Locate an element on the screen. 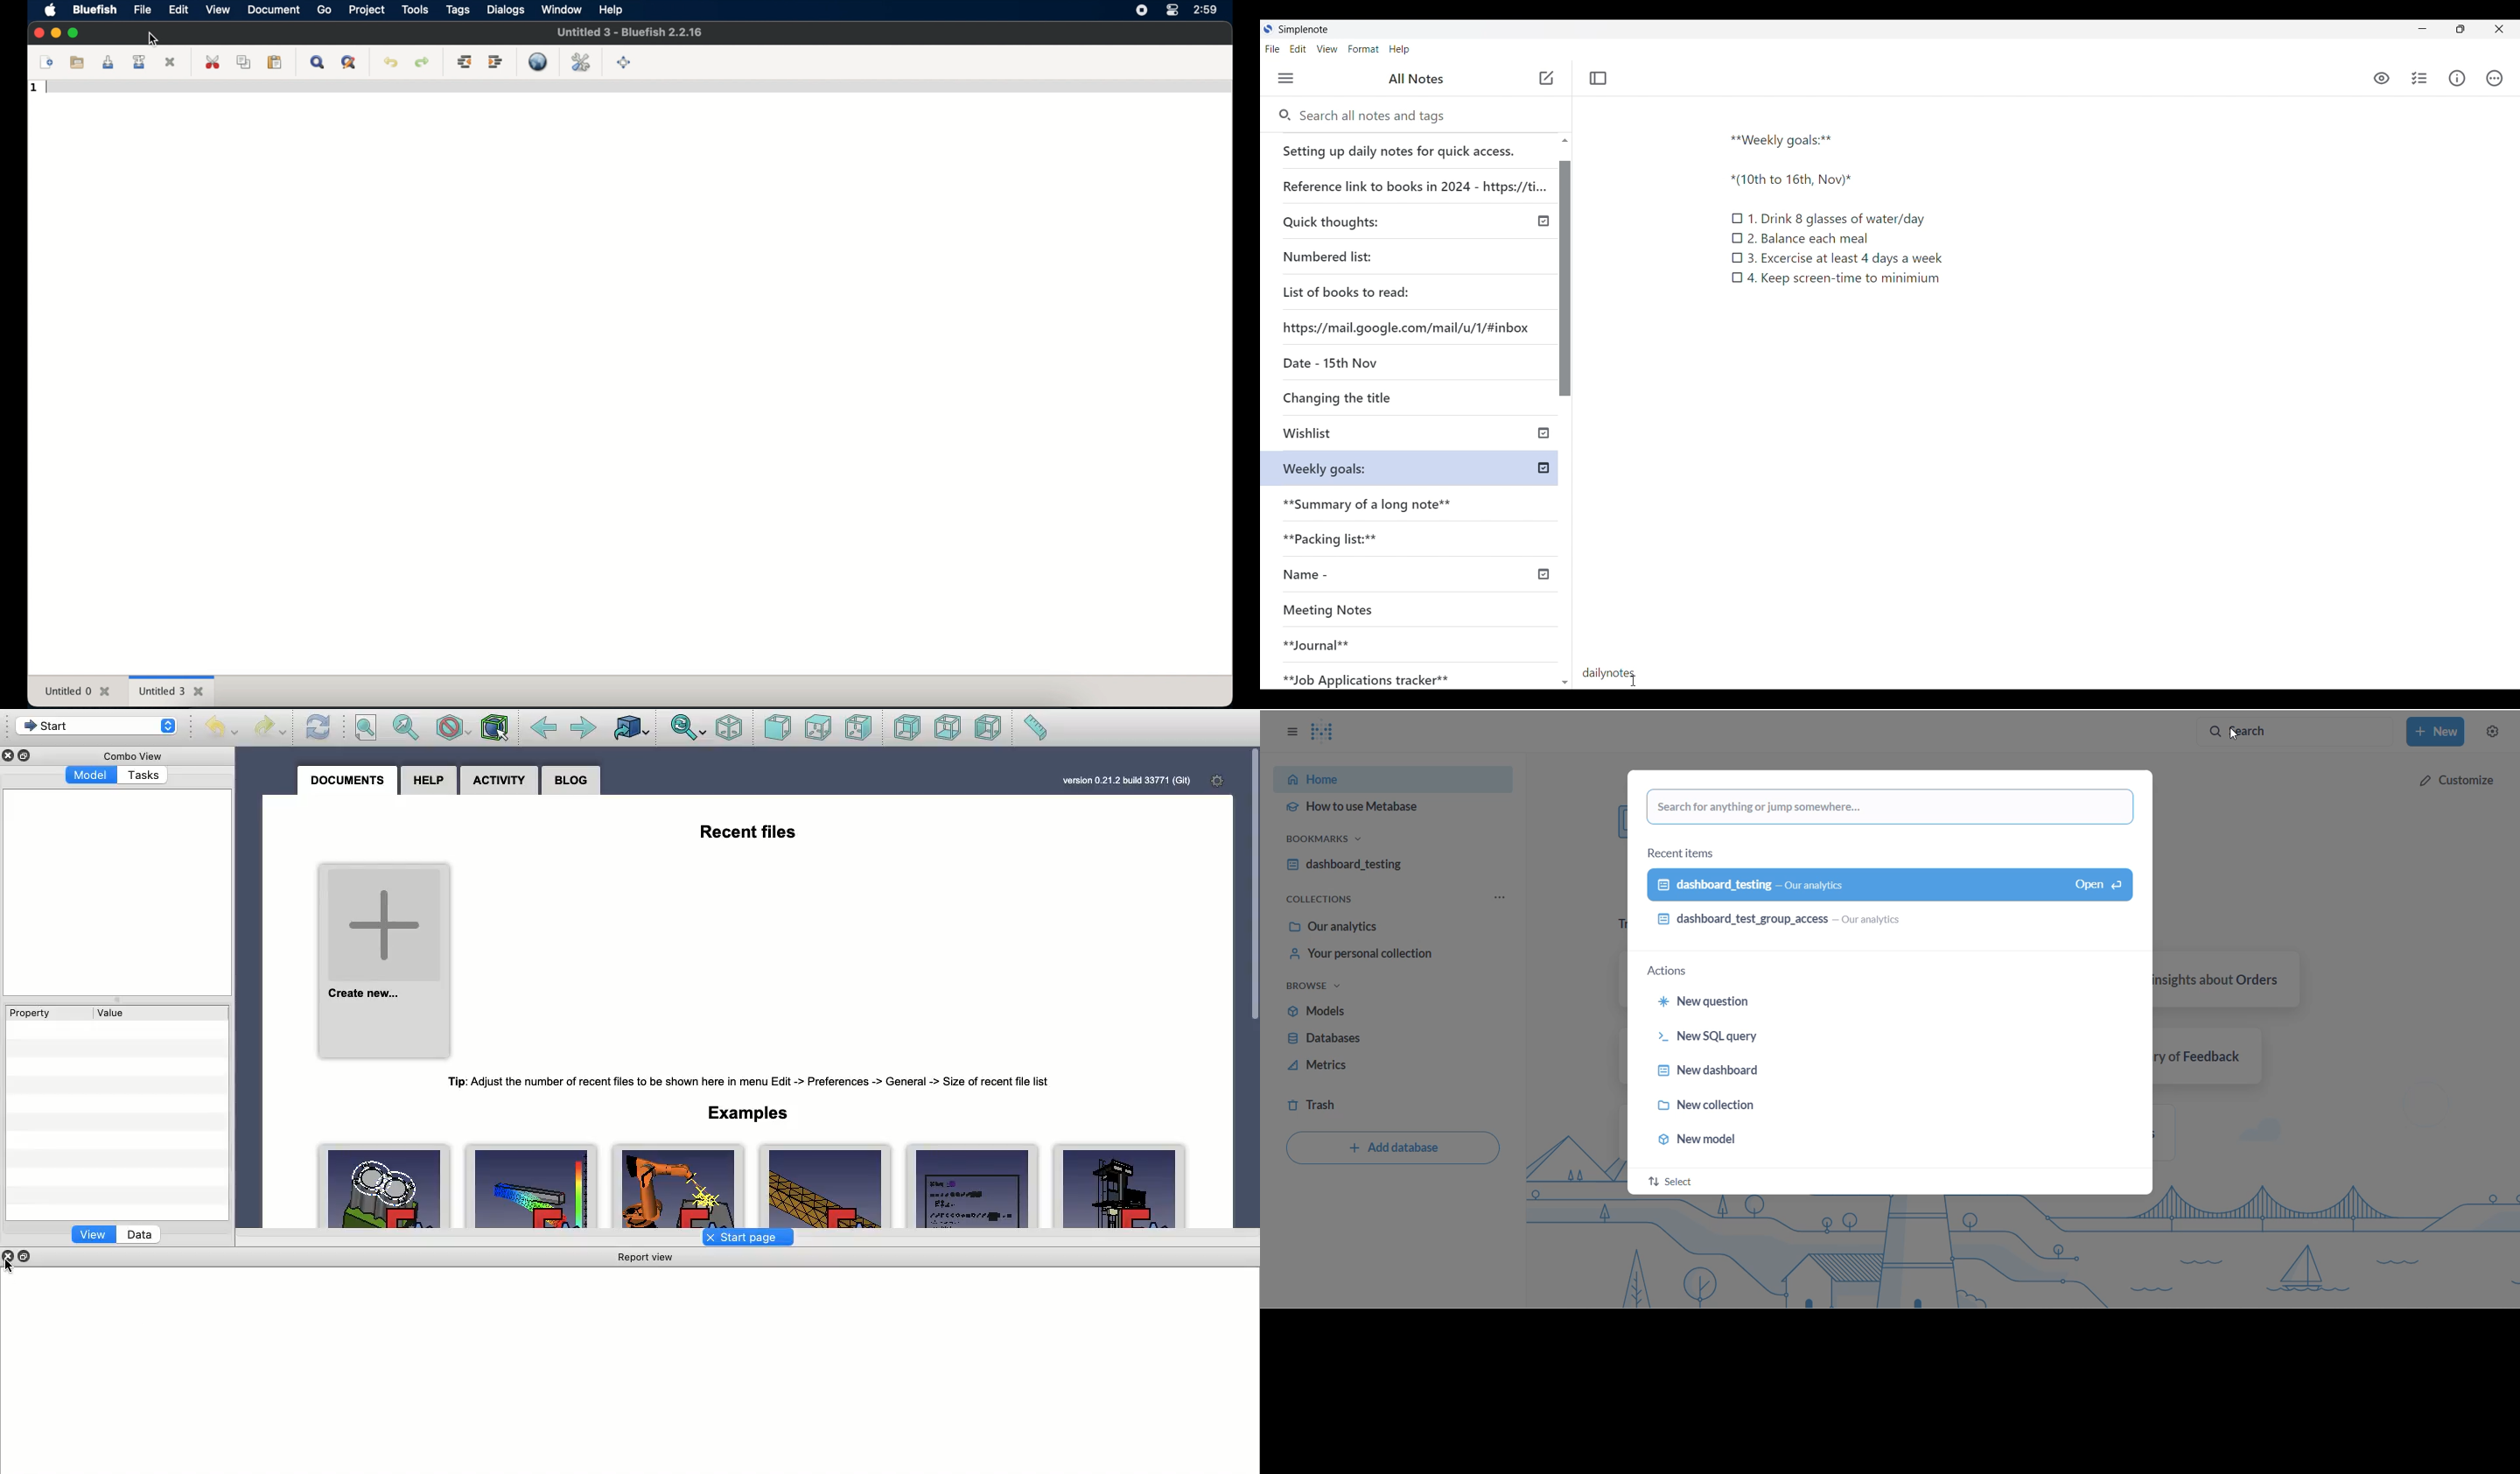  Wishlist is located at coordinates (1370, 435).